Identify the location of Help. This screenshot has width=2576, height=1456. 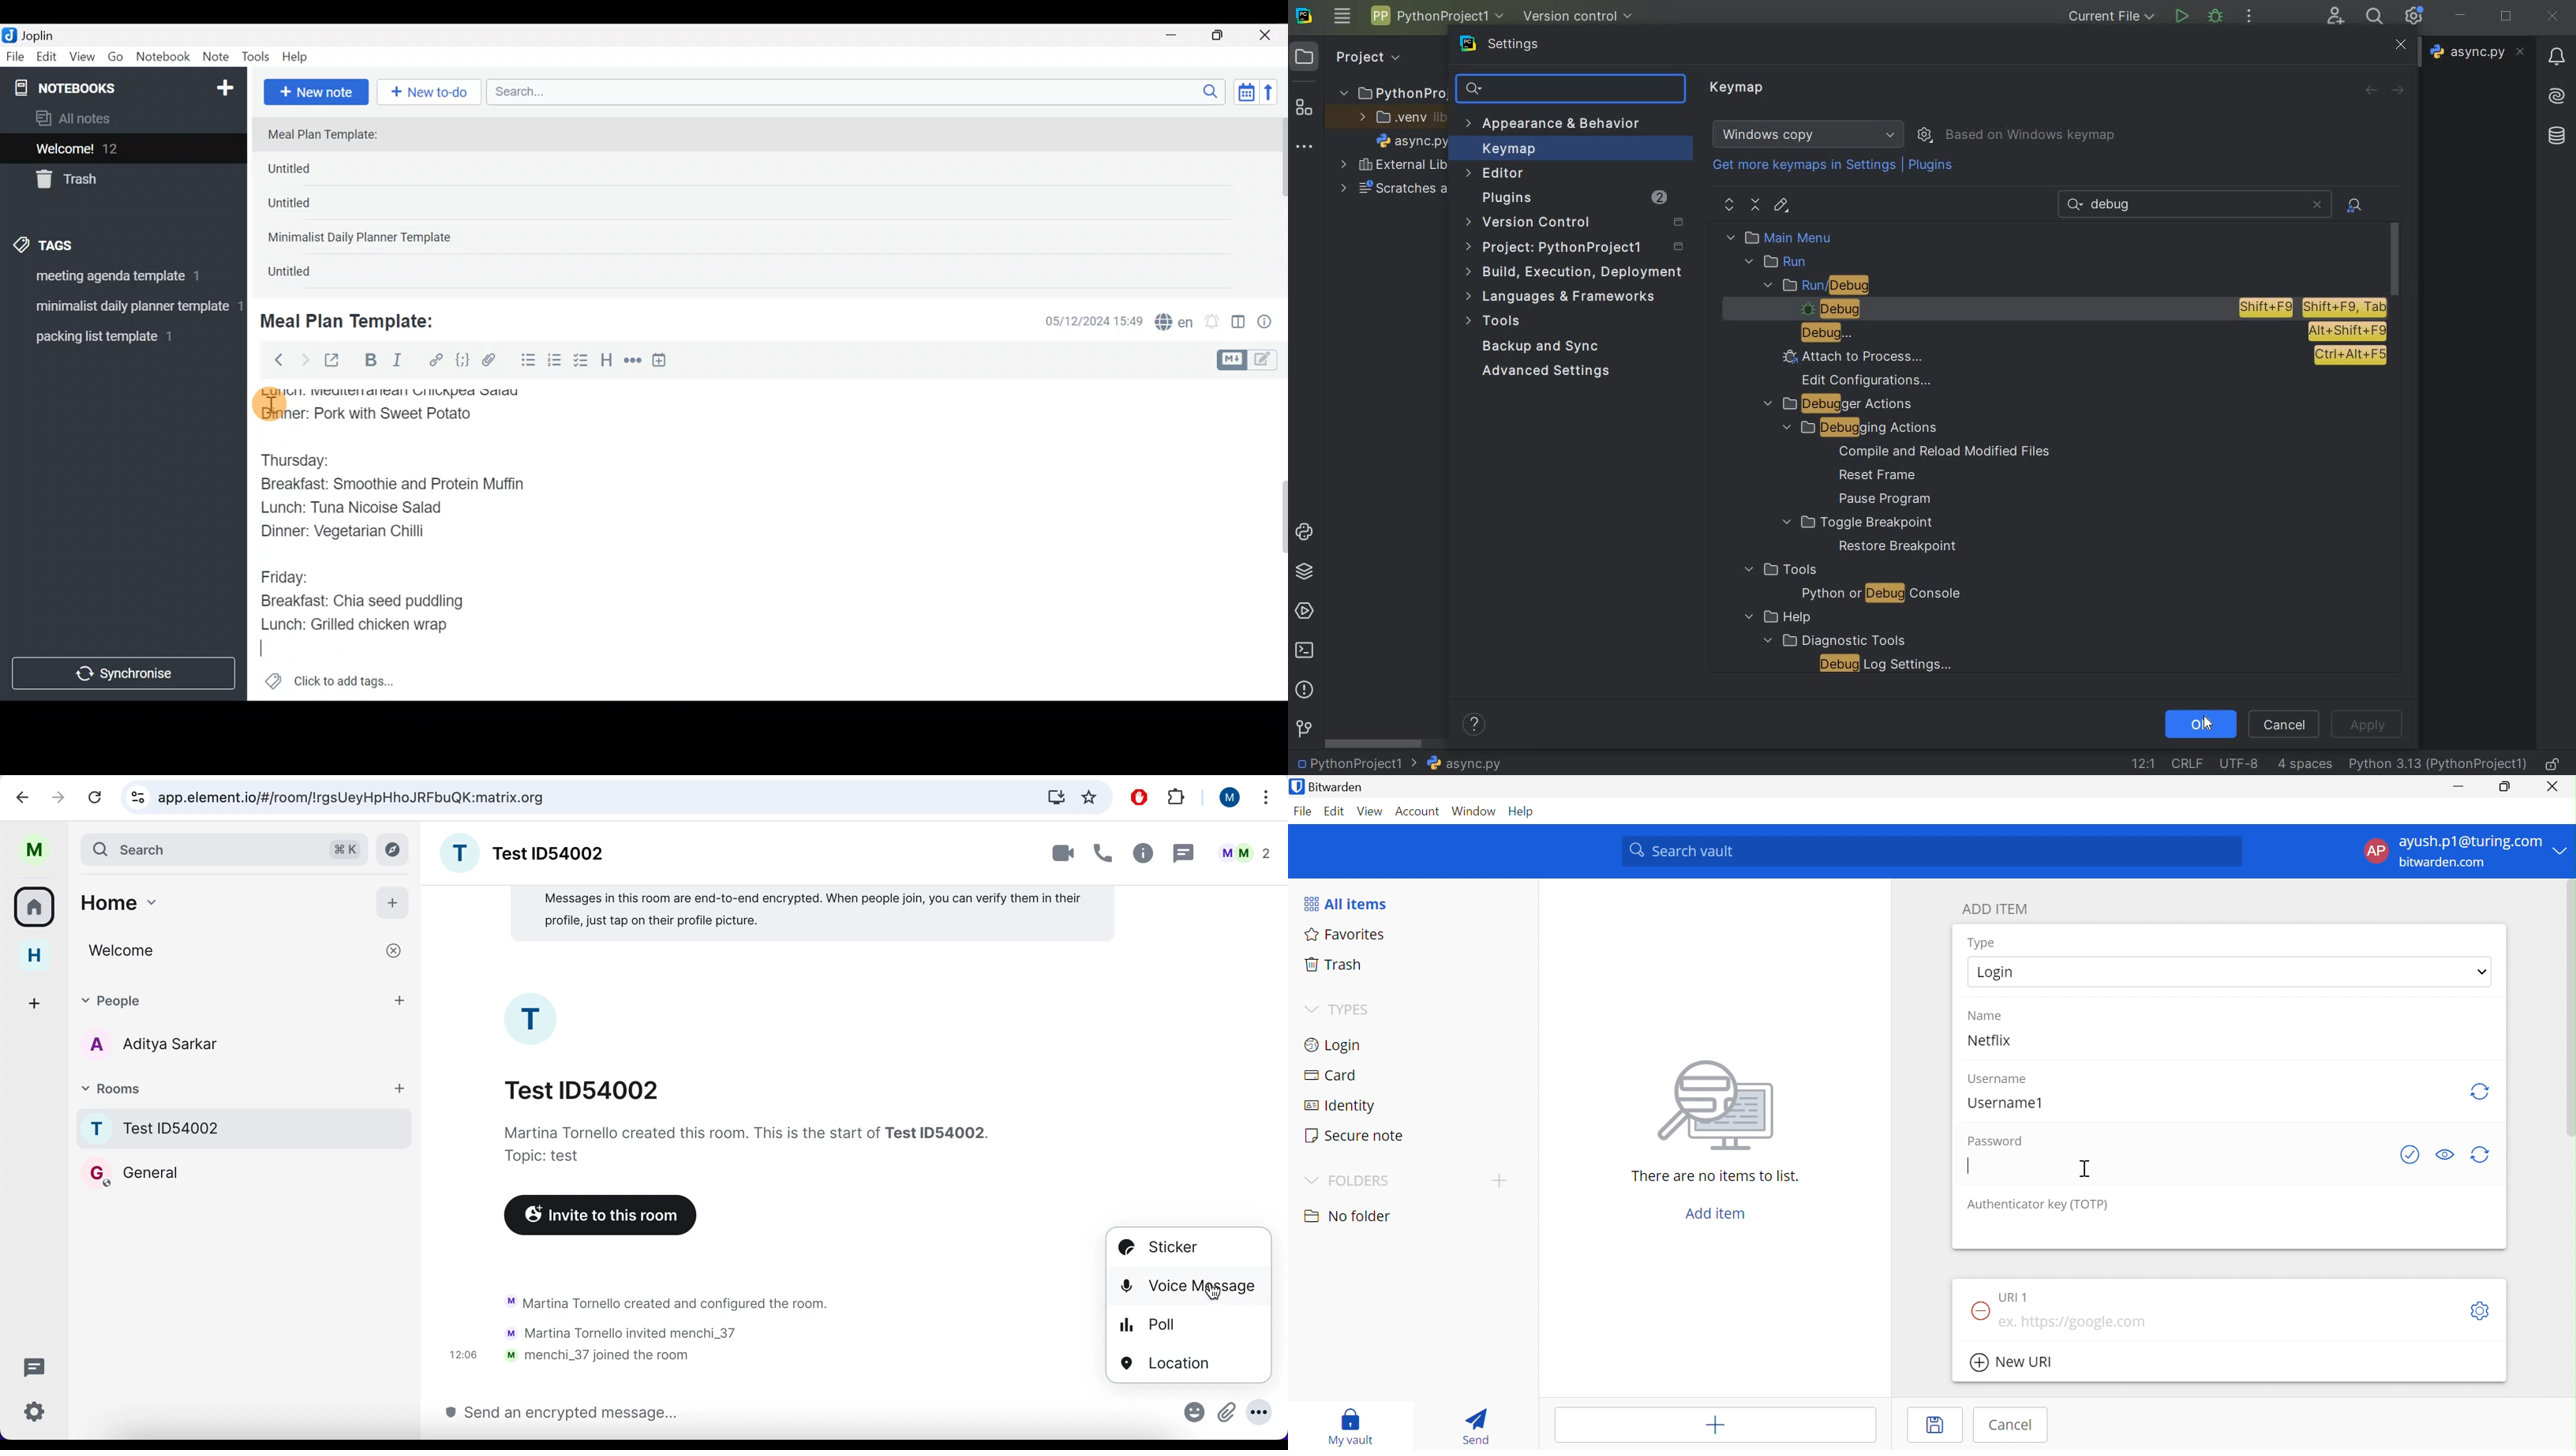
(1522, 812).